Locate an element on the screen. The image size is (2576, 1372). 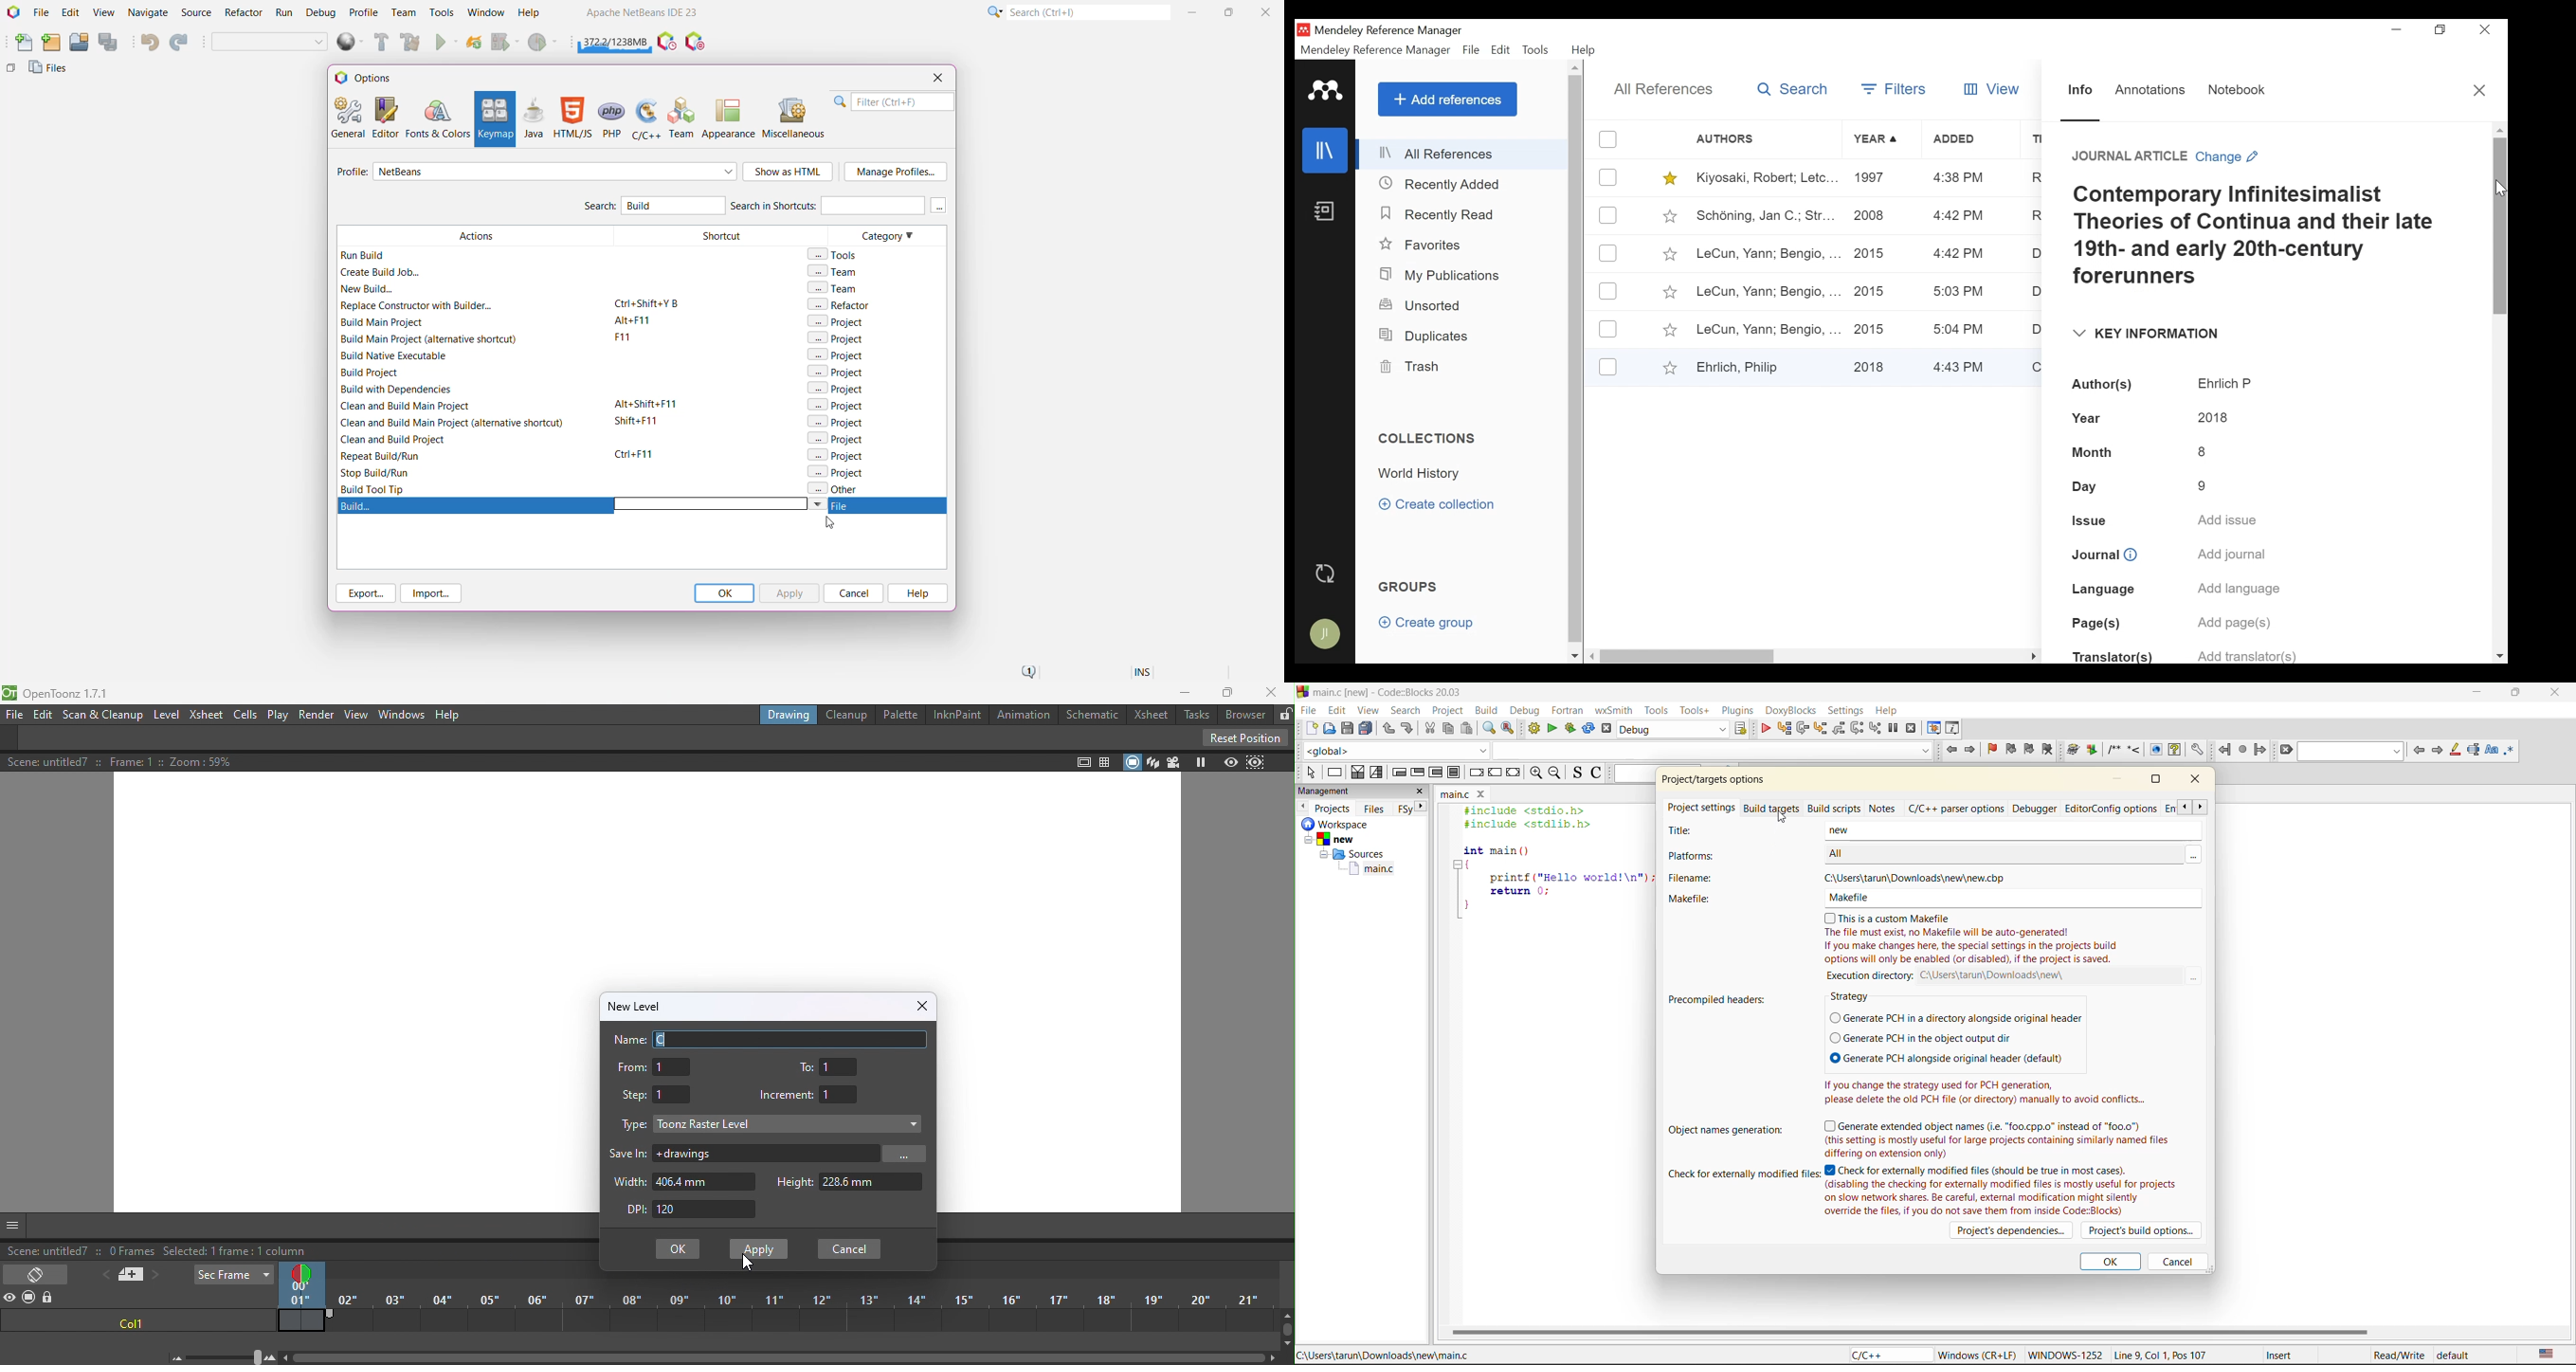
Extract documentation for the current project is located at coordinates (2091, 750).